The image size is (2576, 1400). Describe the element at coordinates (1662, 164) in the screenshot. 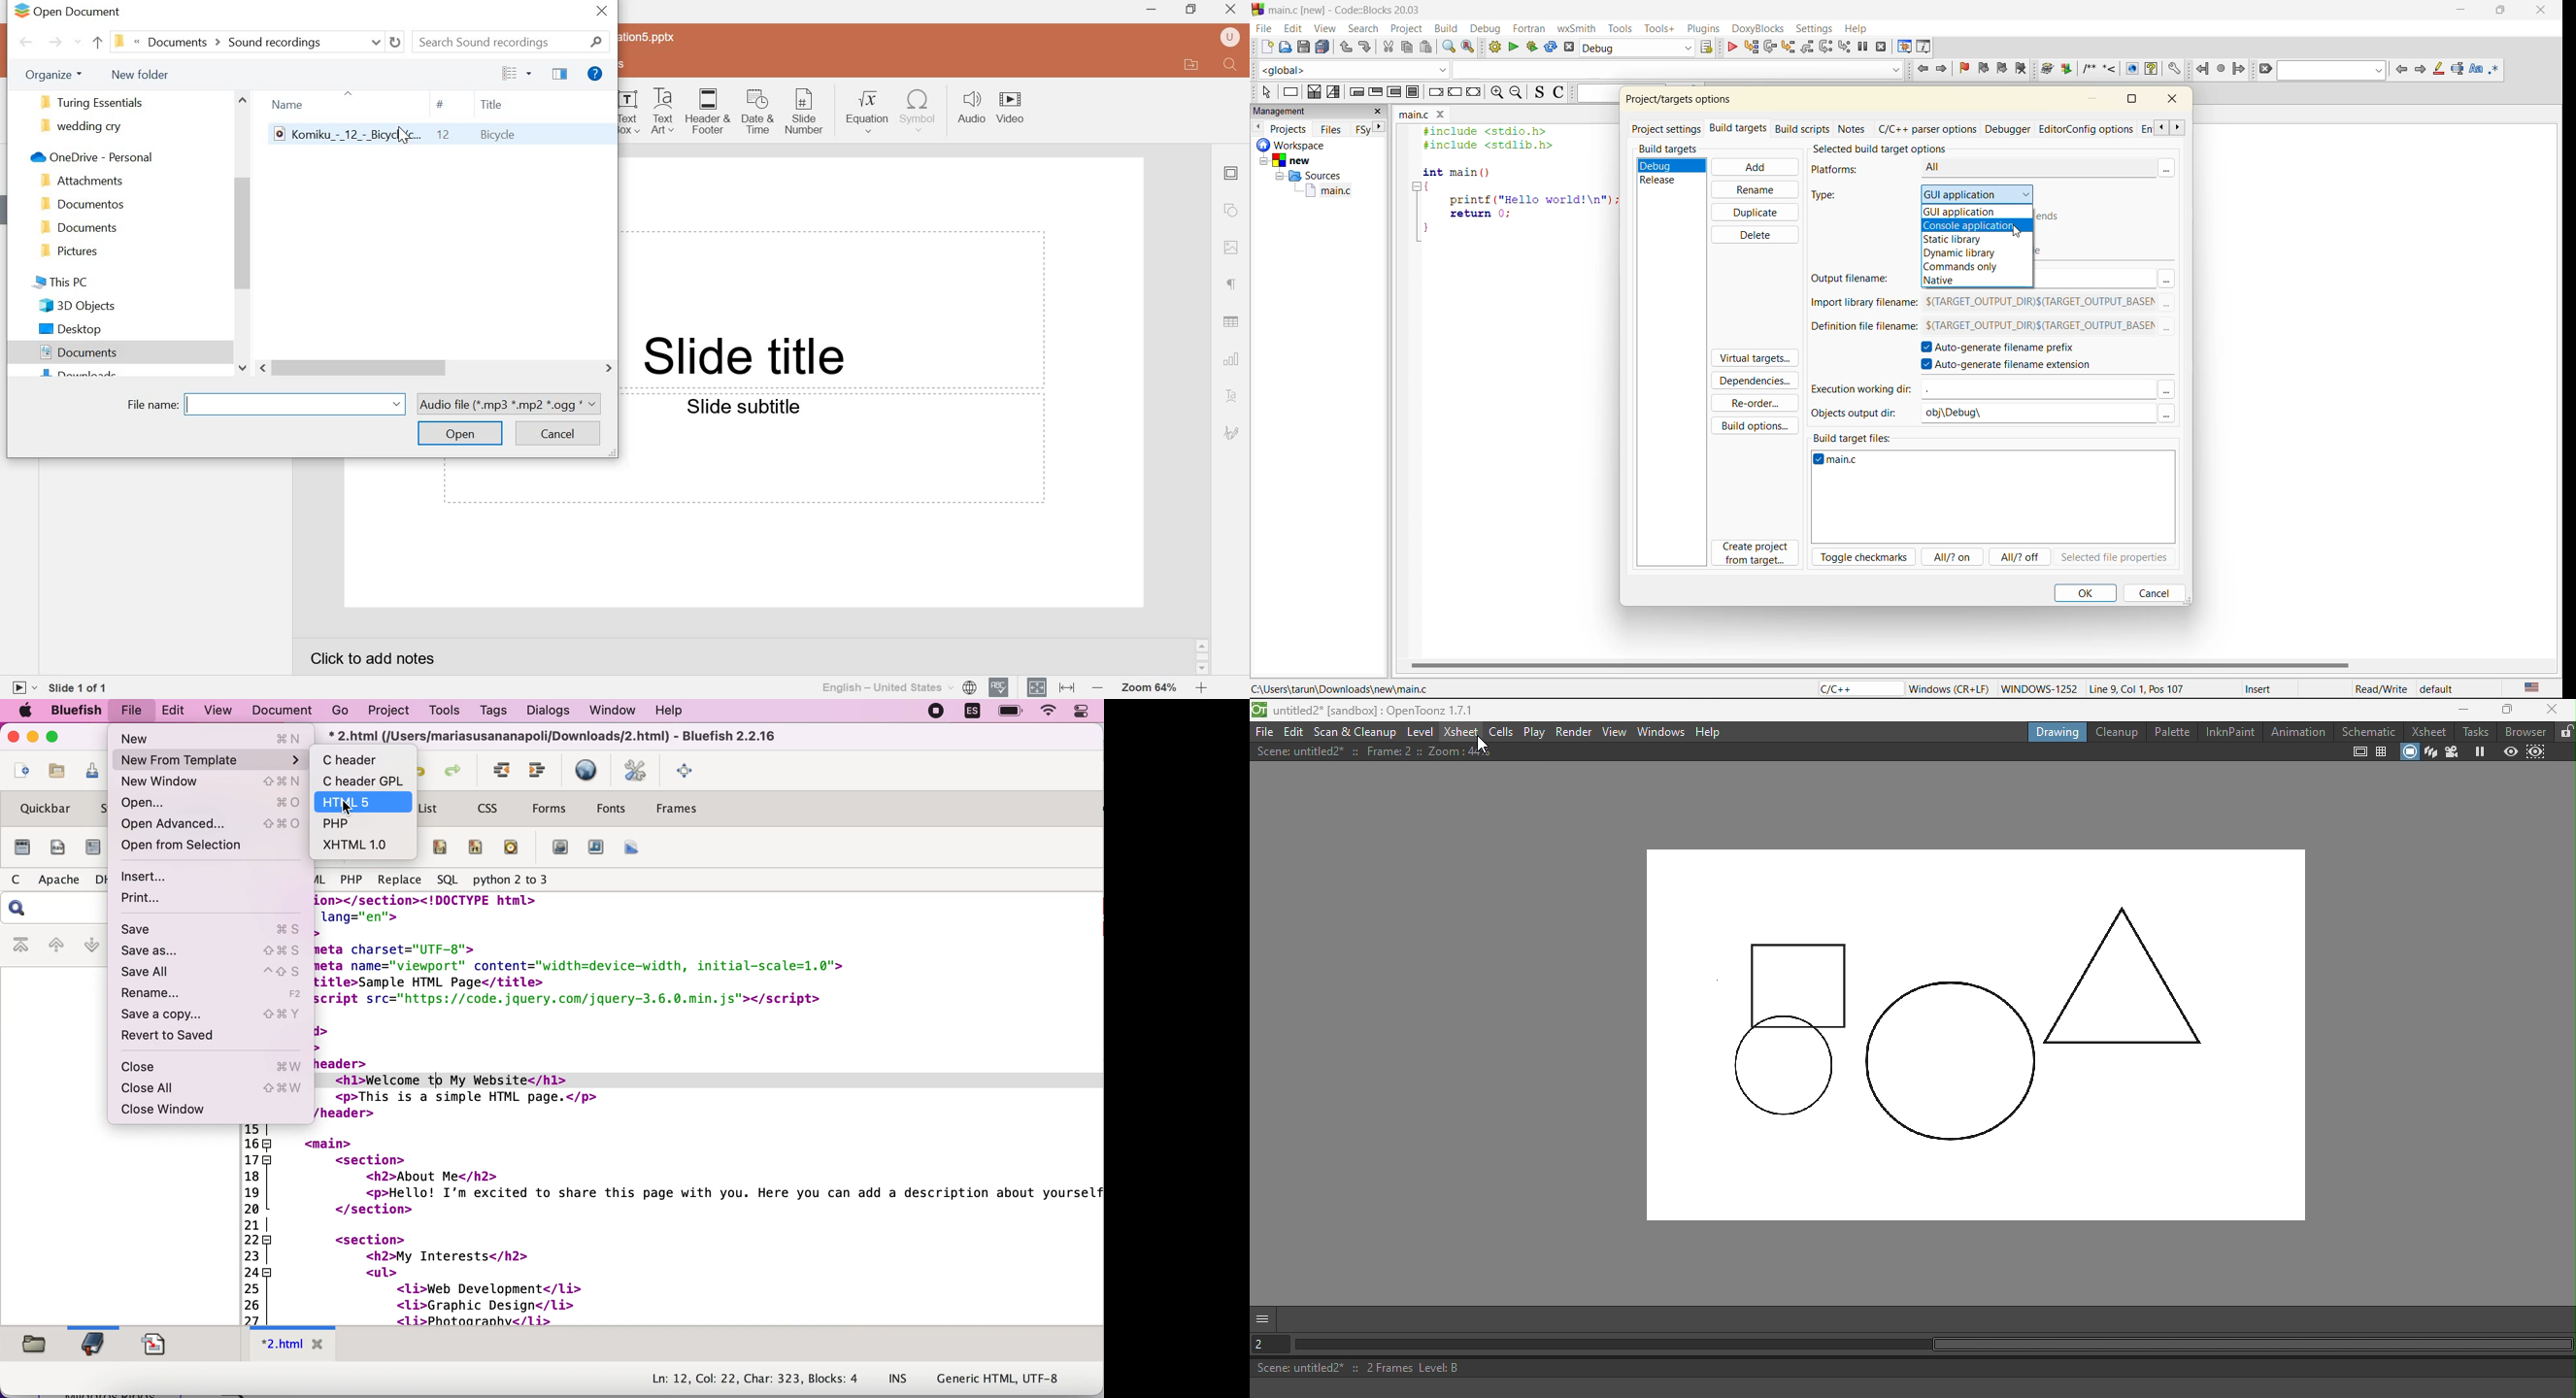

I see `debug` at that location.